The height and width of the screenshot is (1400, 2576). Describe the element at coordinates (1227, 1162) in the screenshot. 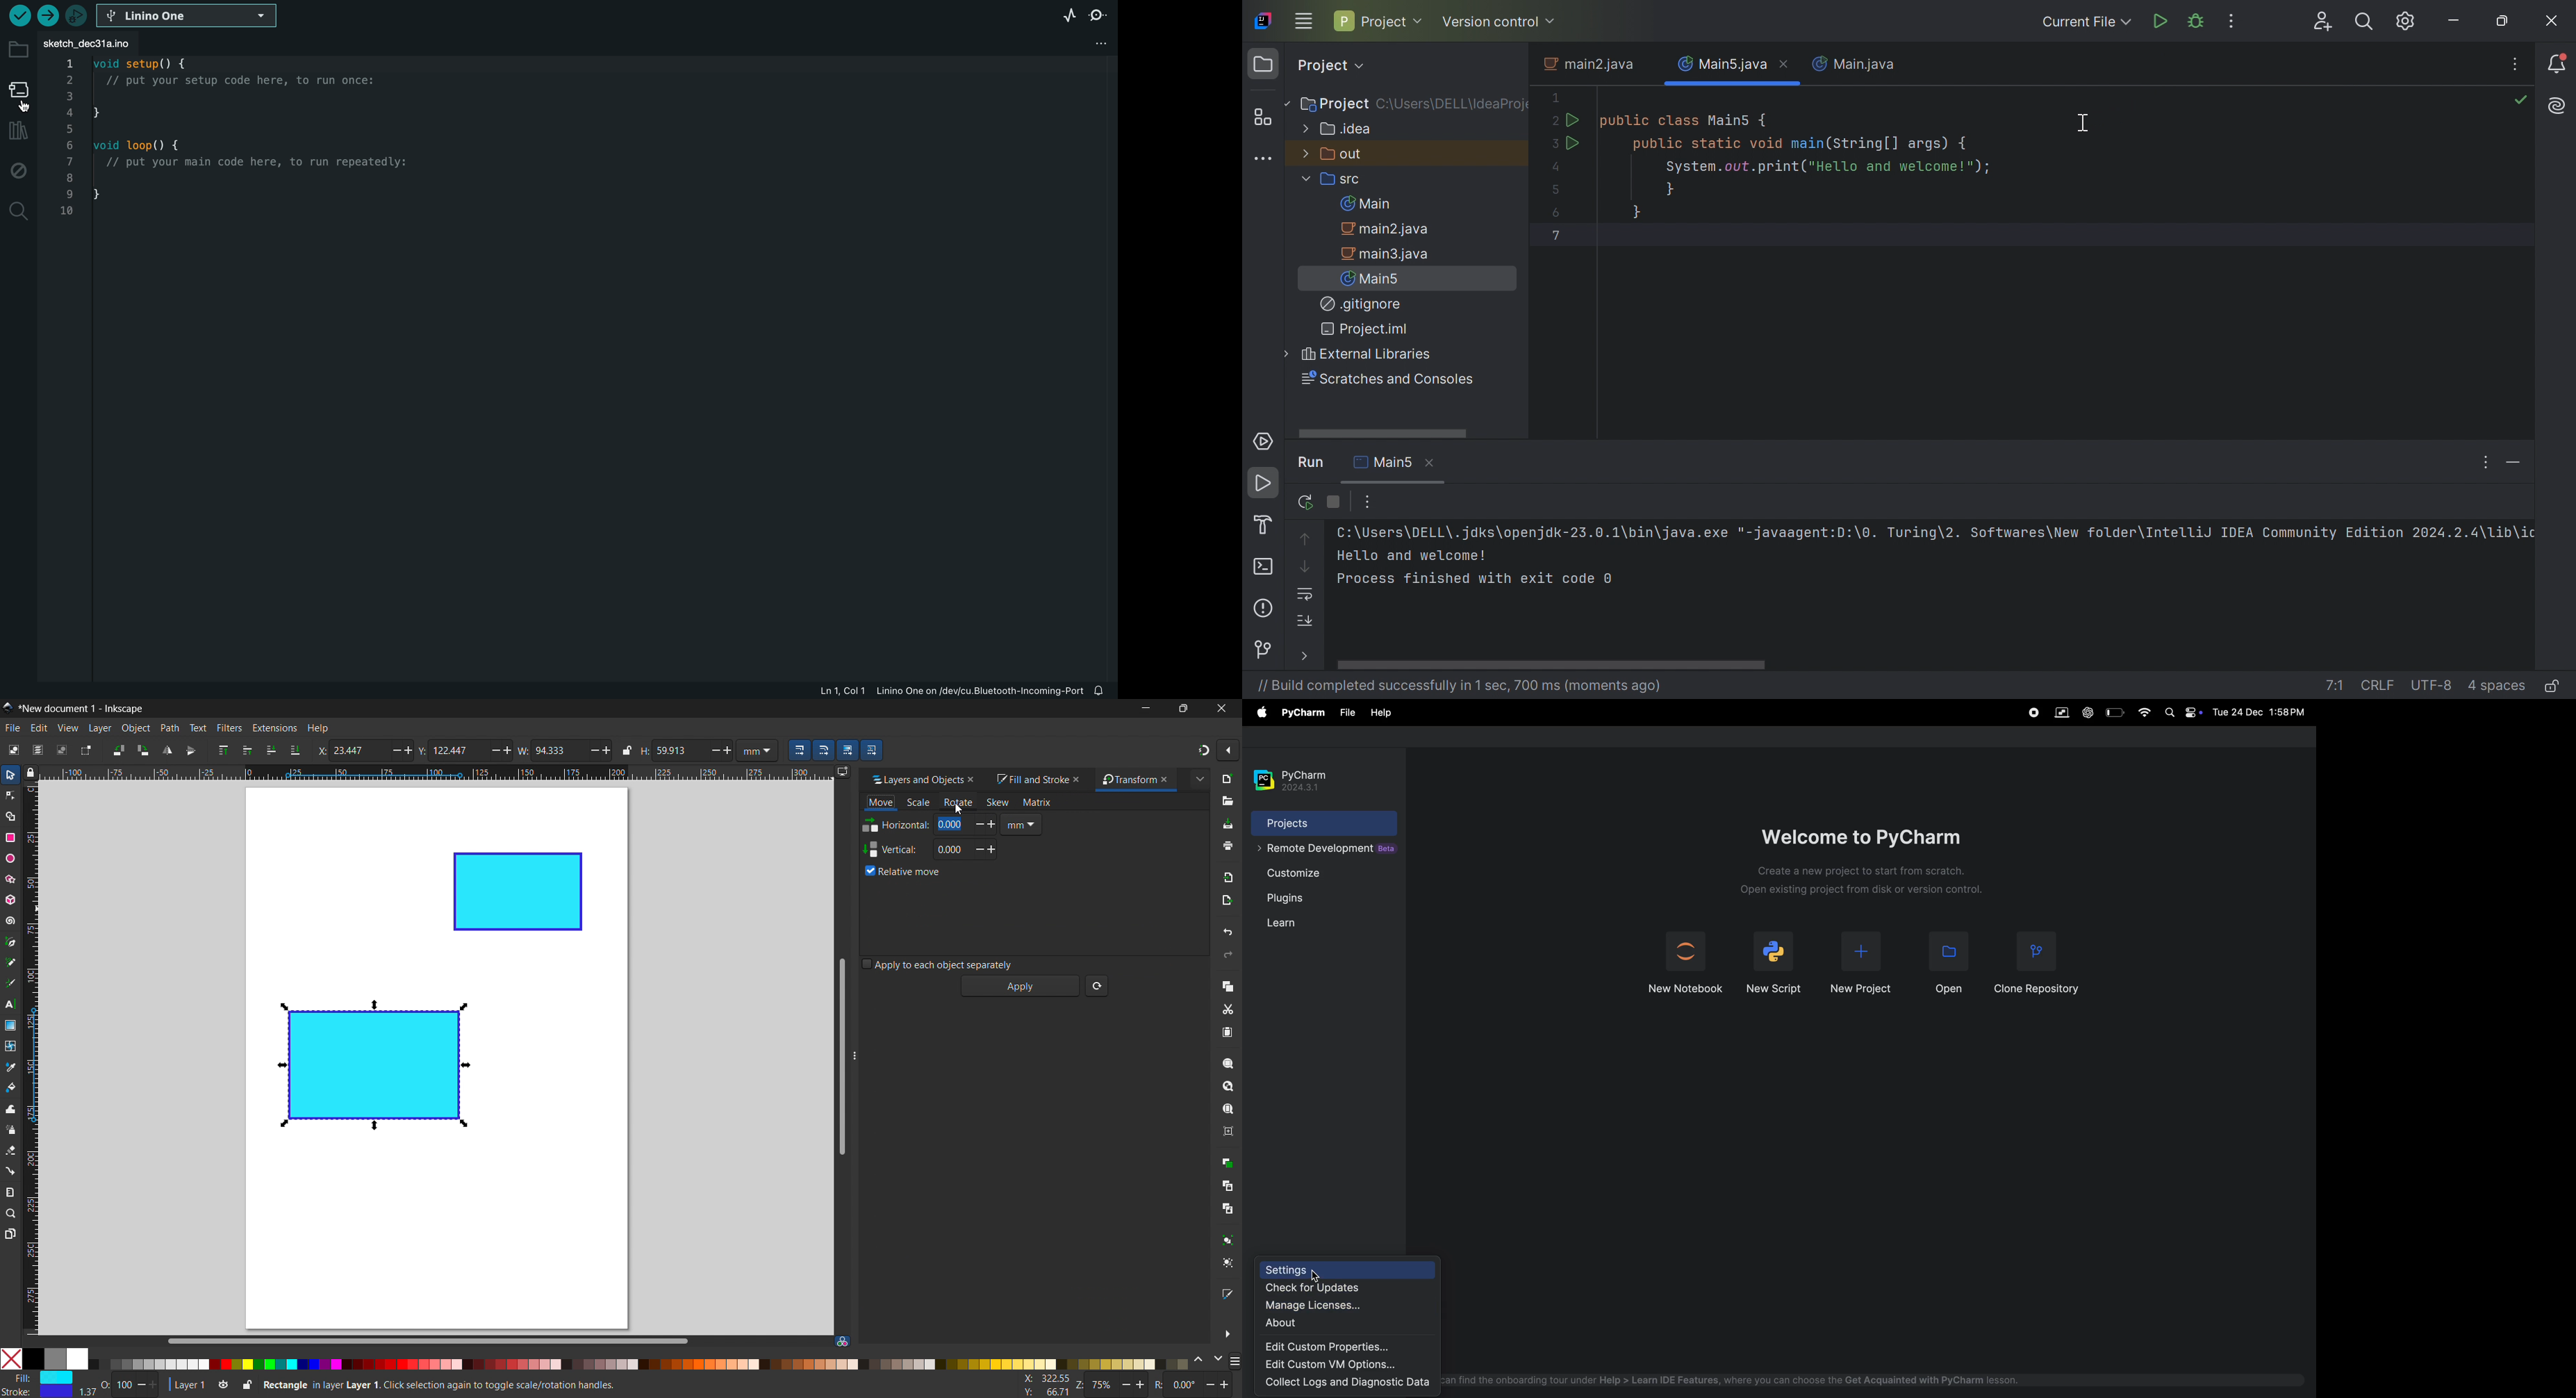

I see `duplicate` at that location.